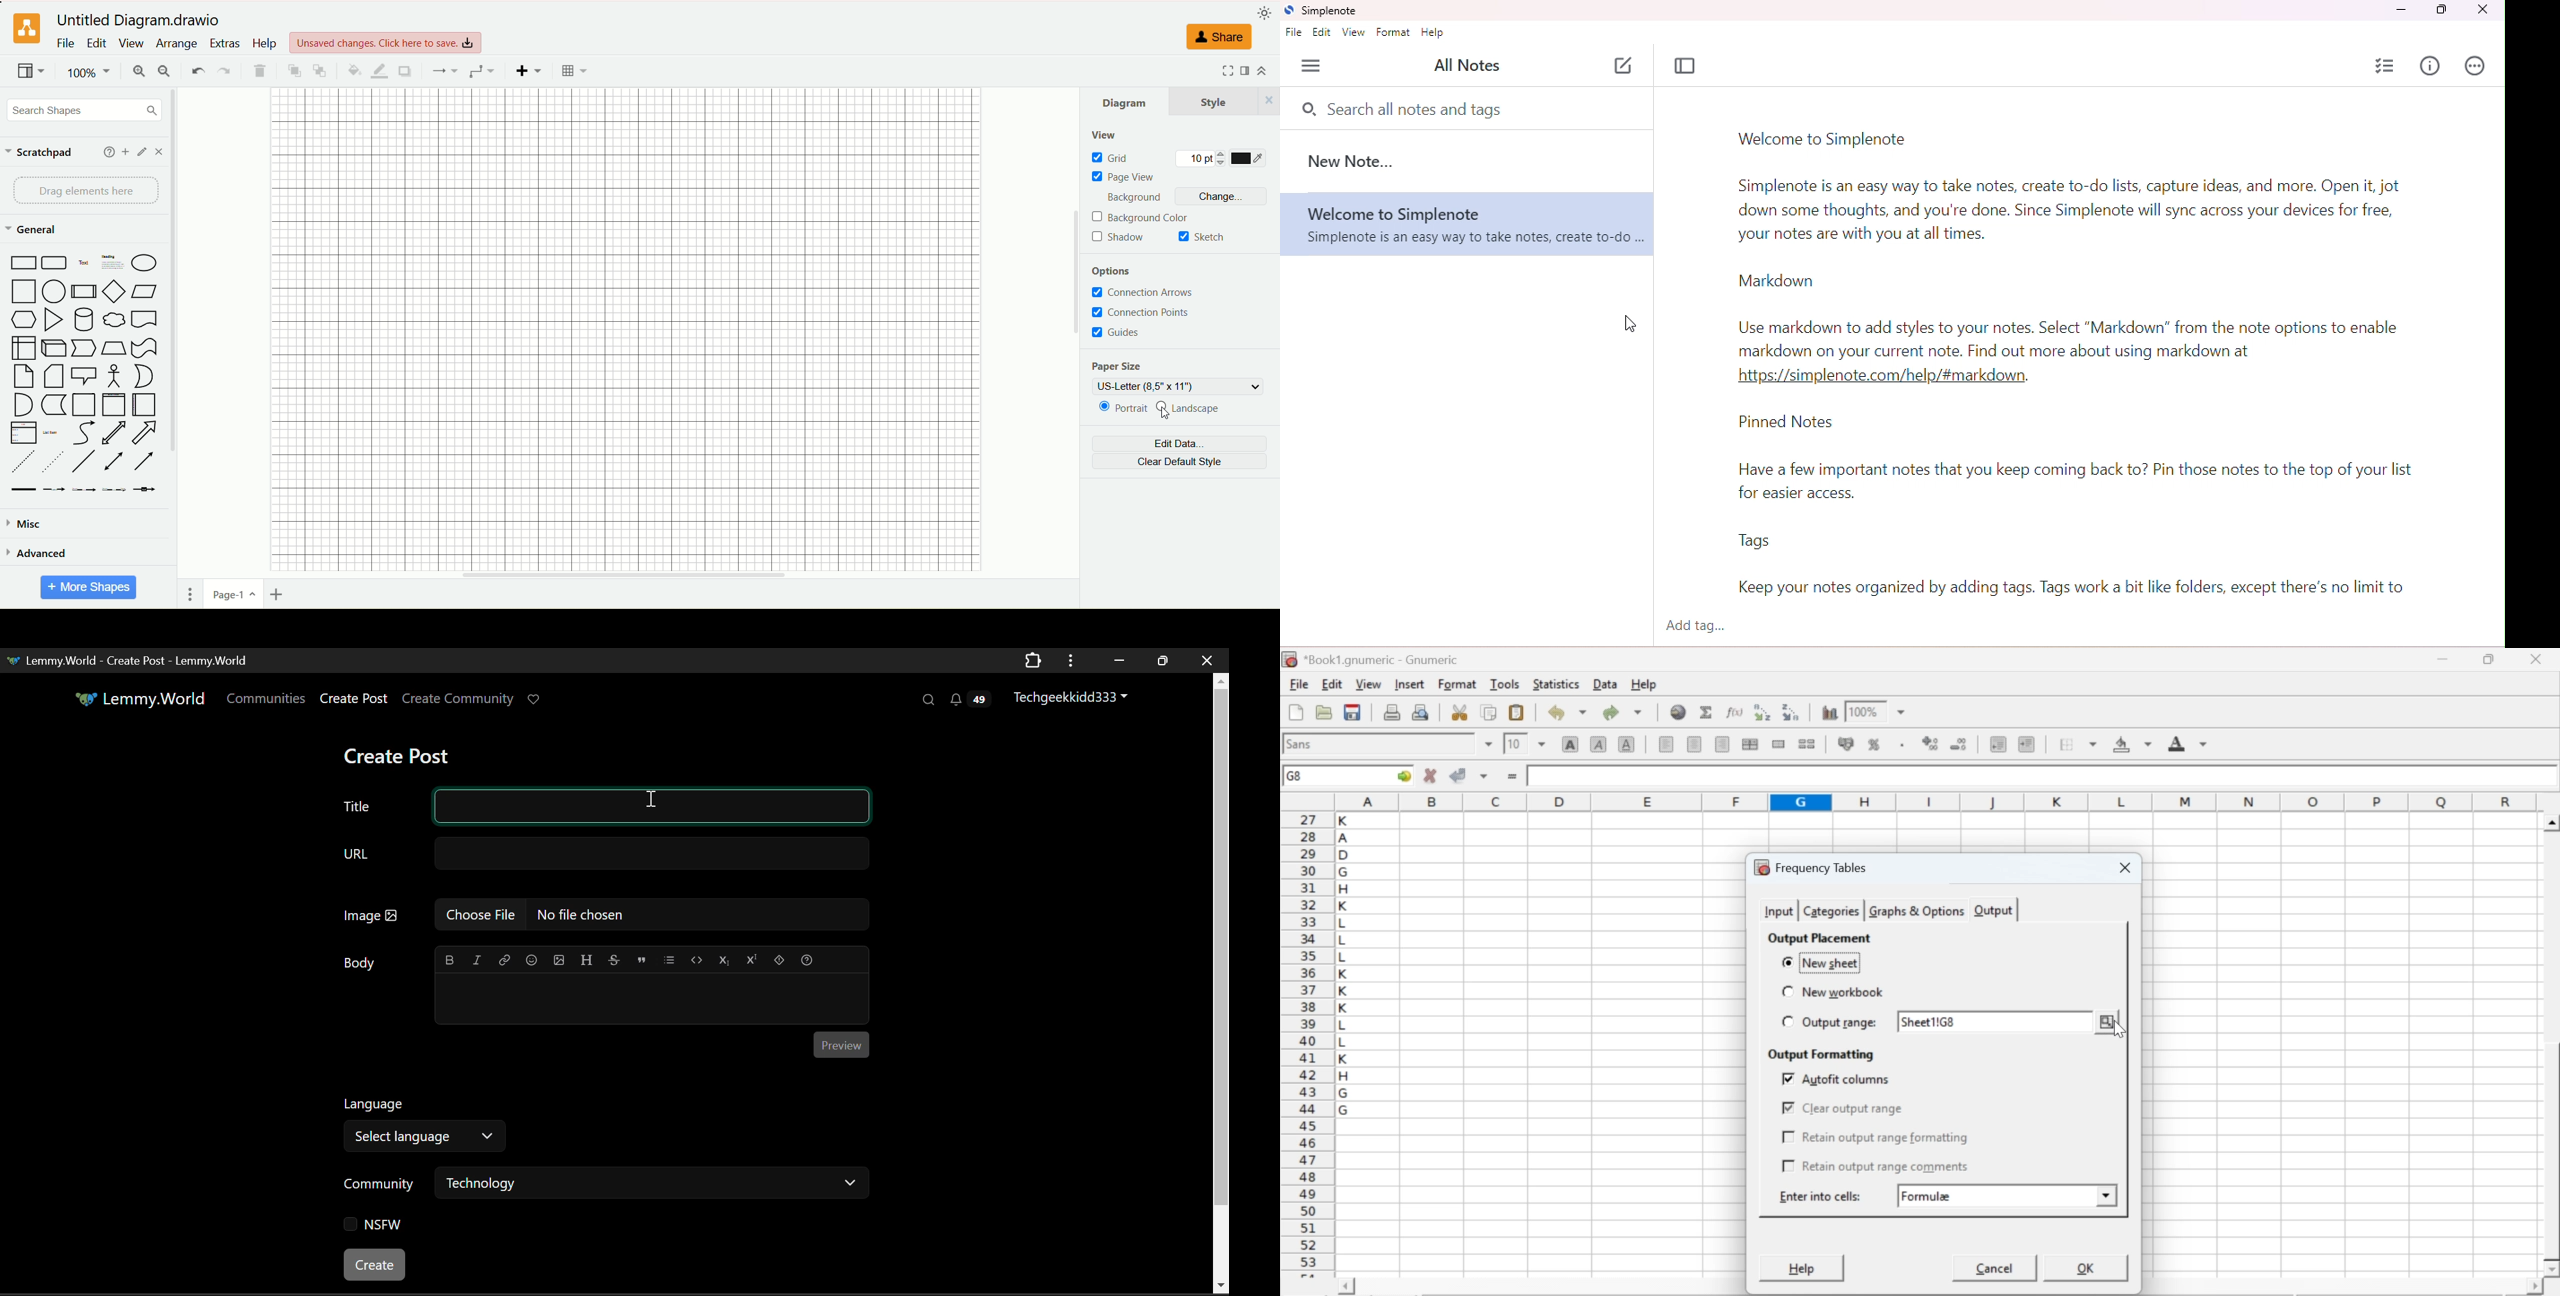 This screenshot has height=1316, width=2576. Describe the element at coordinates (1250, 159) in the screenshot. I see `color` at that location.